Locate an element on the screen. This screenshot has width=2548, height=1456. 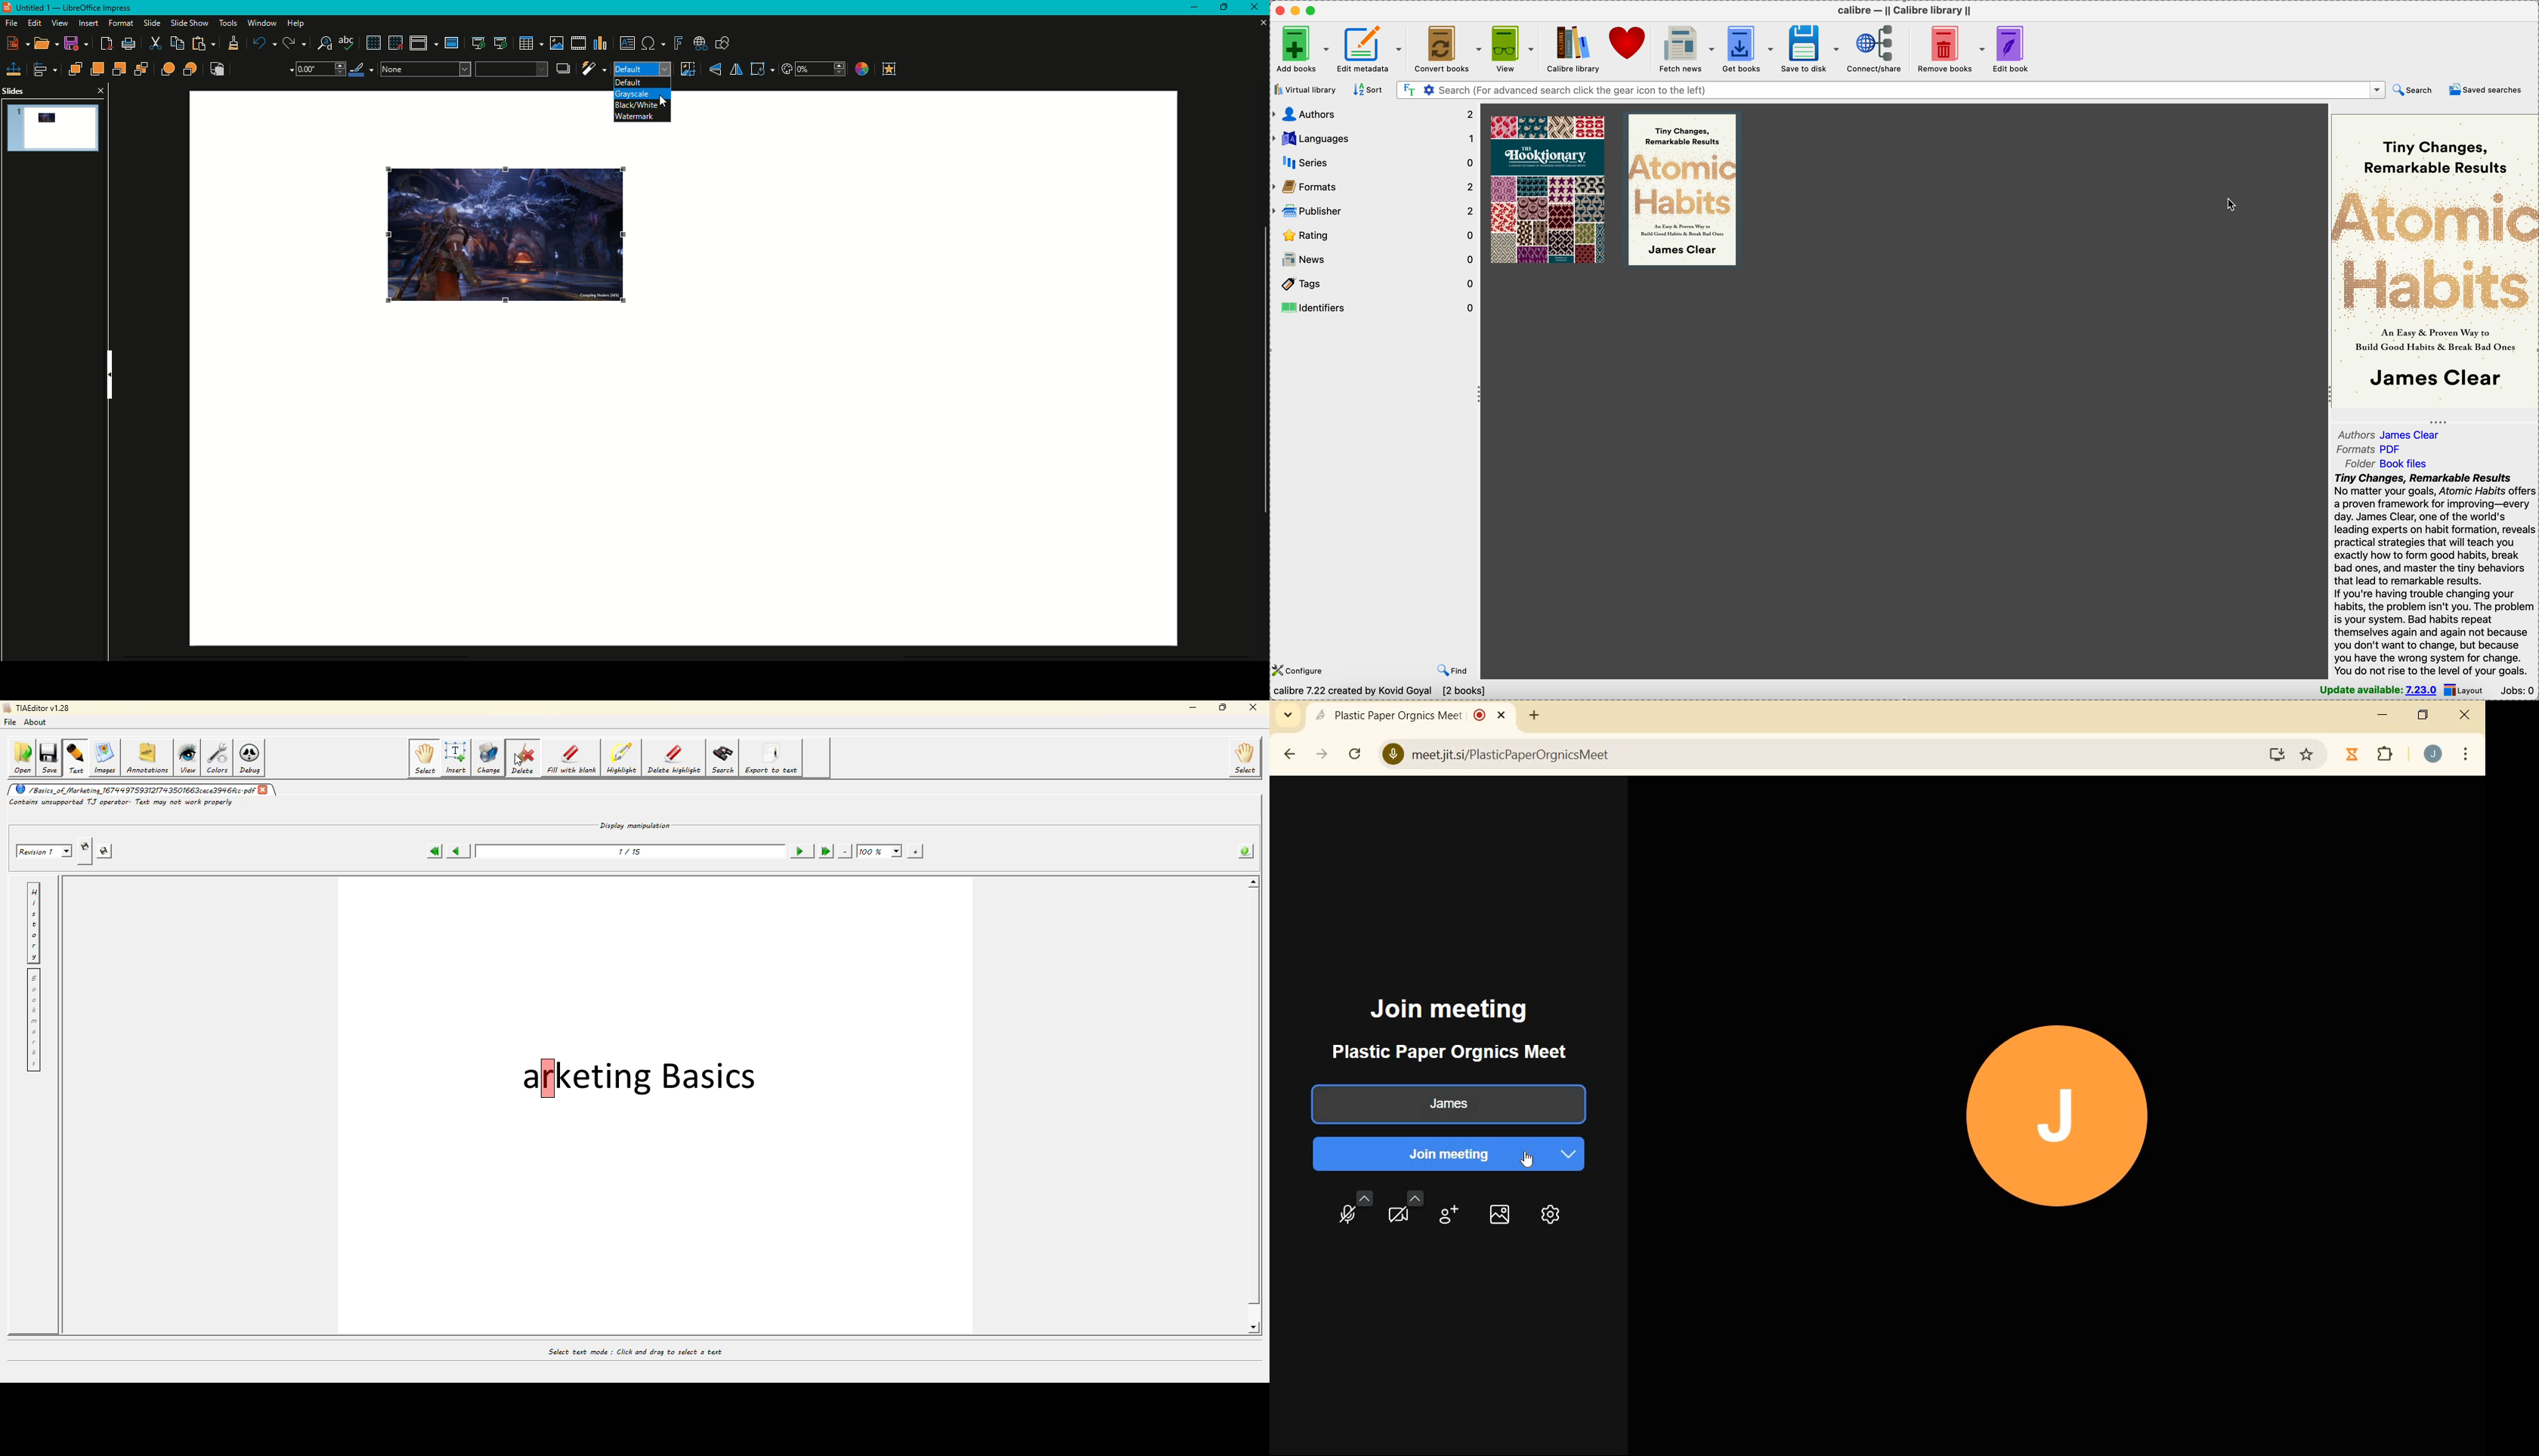
The Hooktionary - book gird view is located at coordinates (1545, 189).